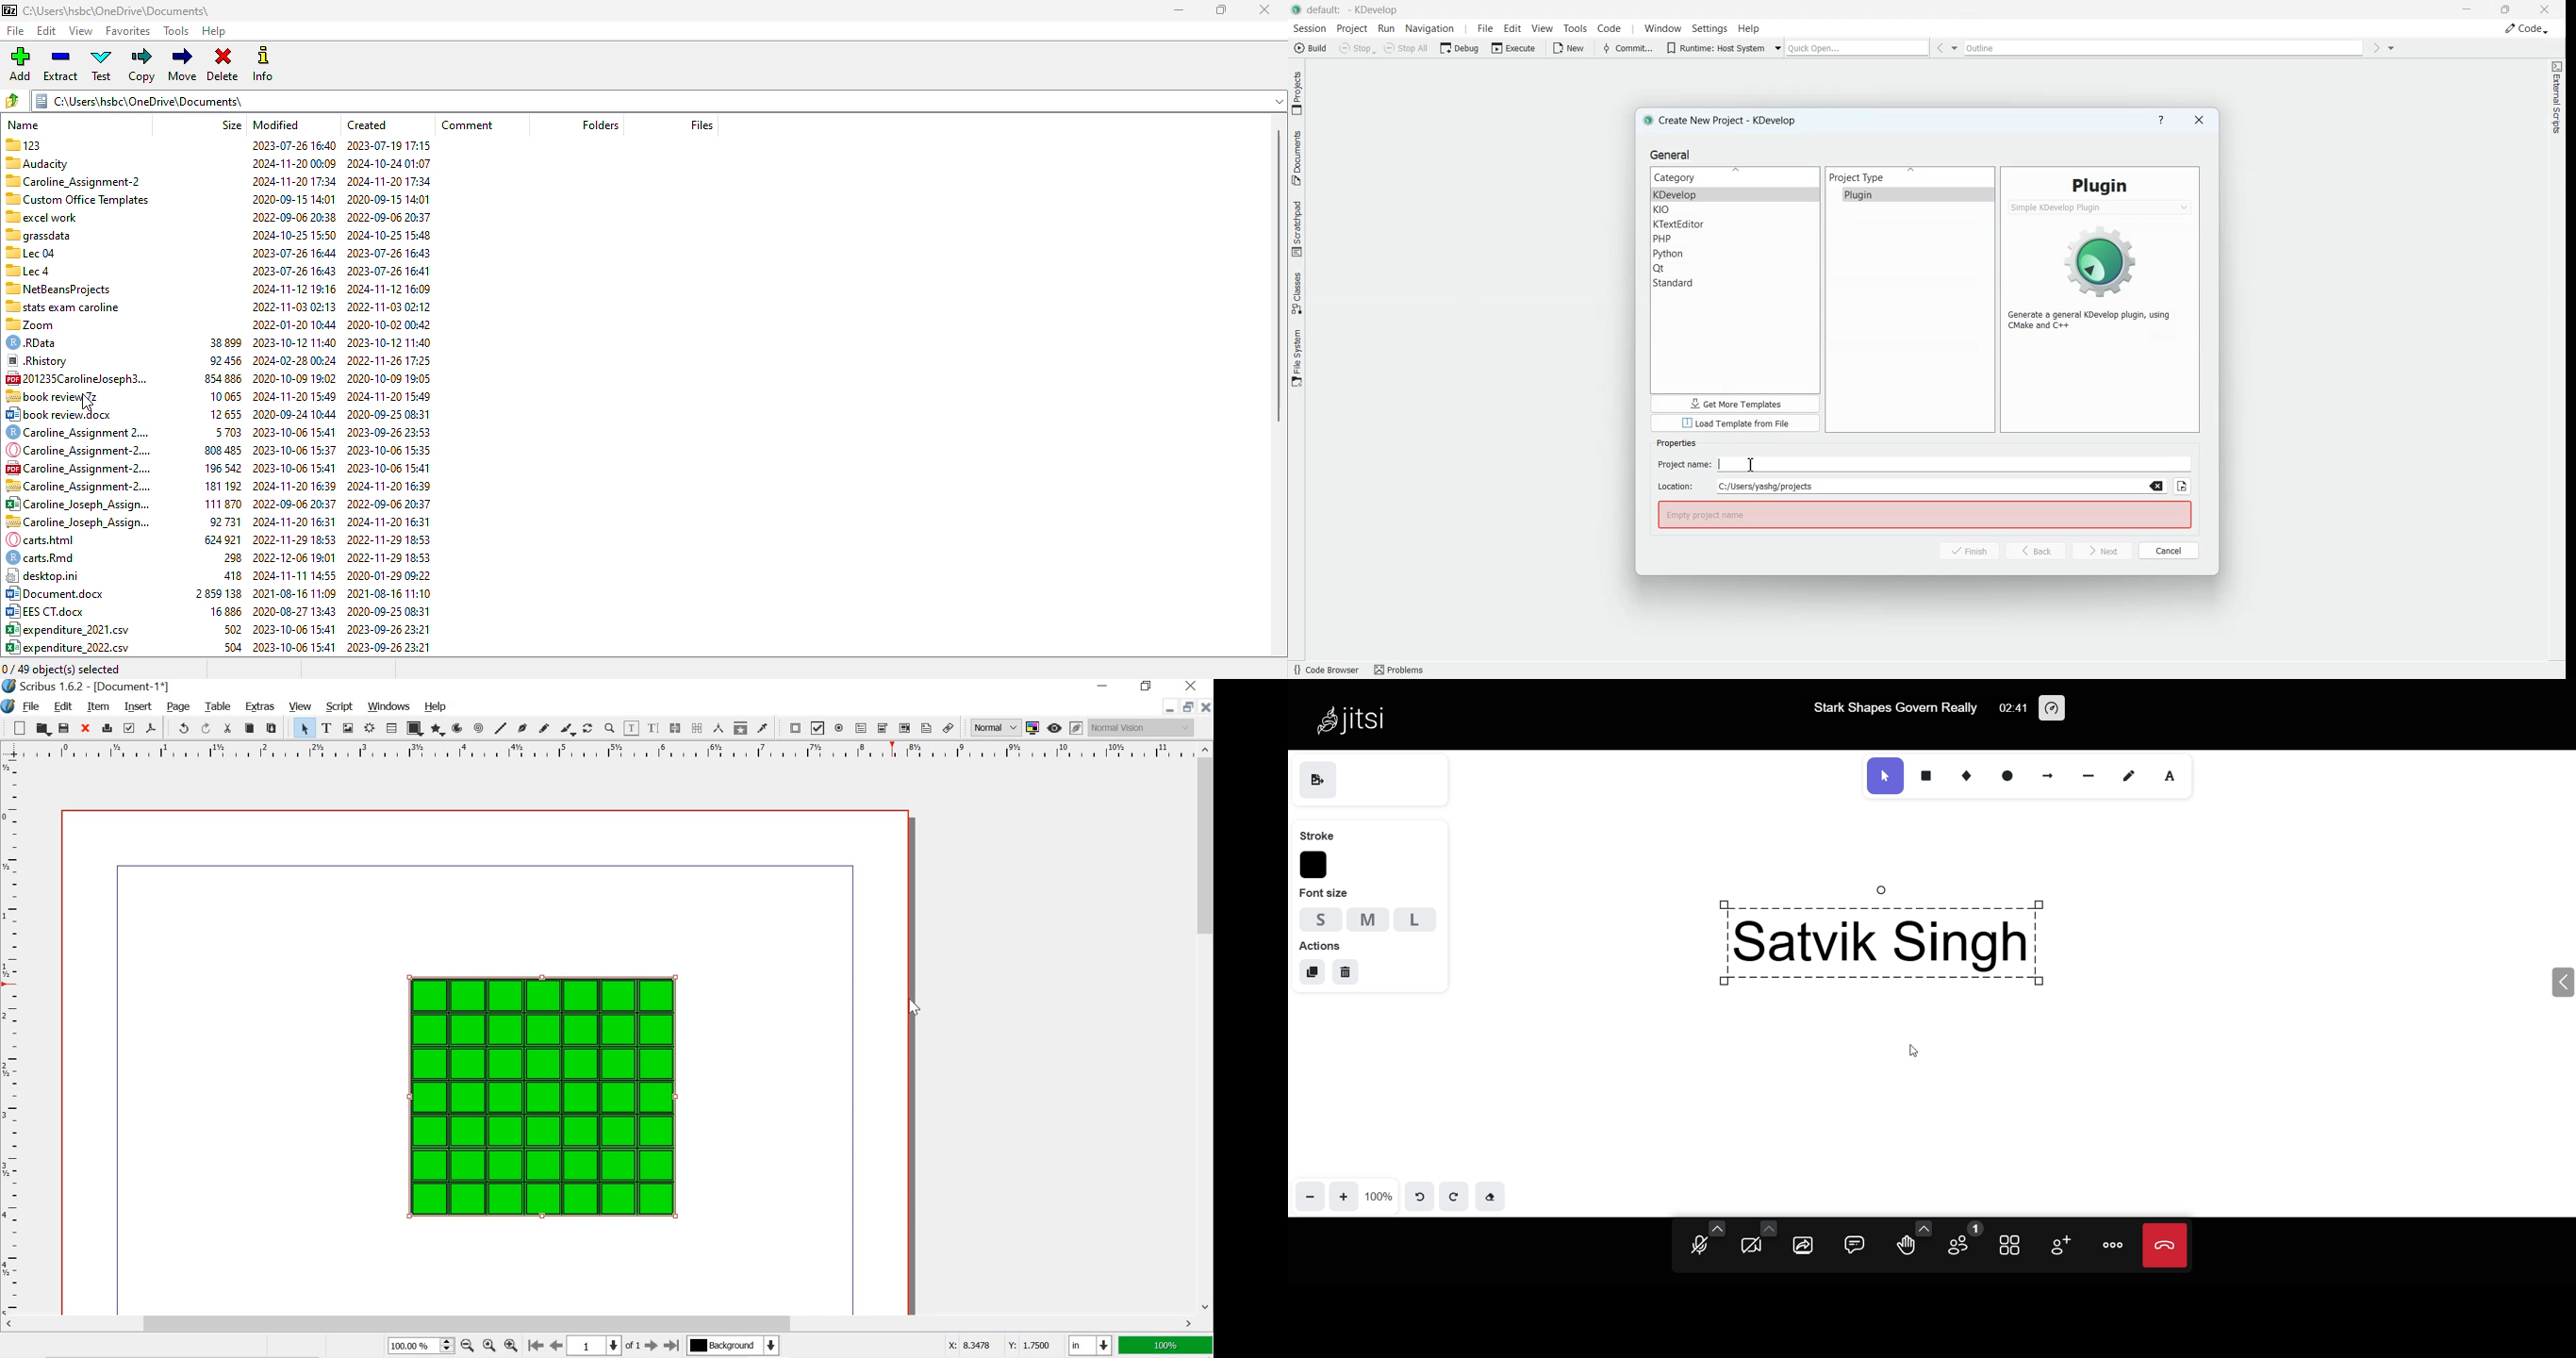 Image resolution: width=2576 pixels, height=1372 pixels. What do you see at coordinates (78, 198) in the screenshot?
I see `Custom Office Templates` at bounding box center [78, 198].